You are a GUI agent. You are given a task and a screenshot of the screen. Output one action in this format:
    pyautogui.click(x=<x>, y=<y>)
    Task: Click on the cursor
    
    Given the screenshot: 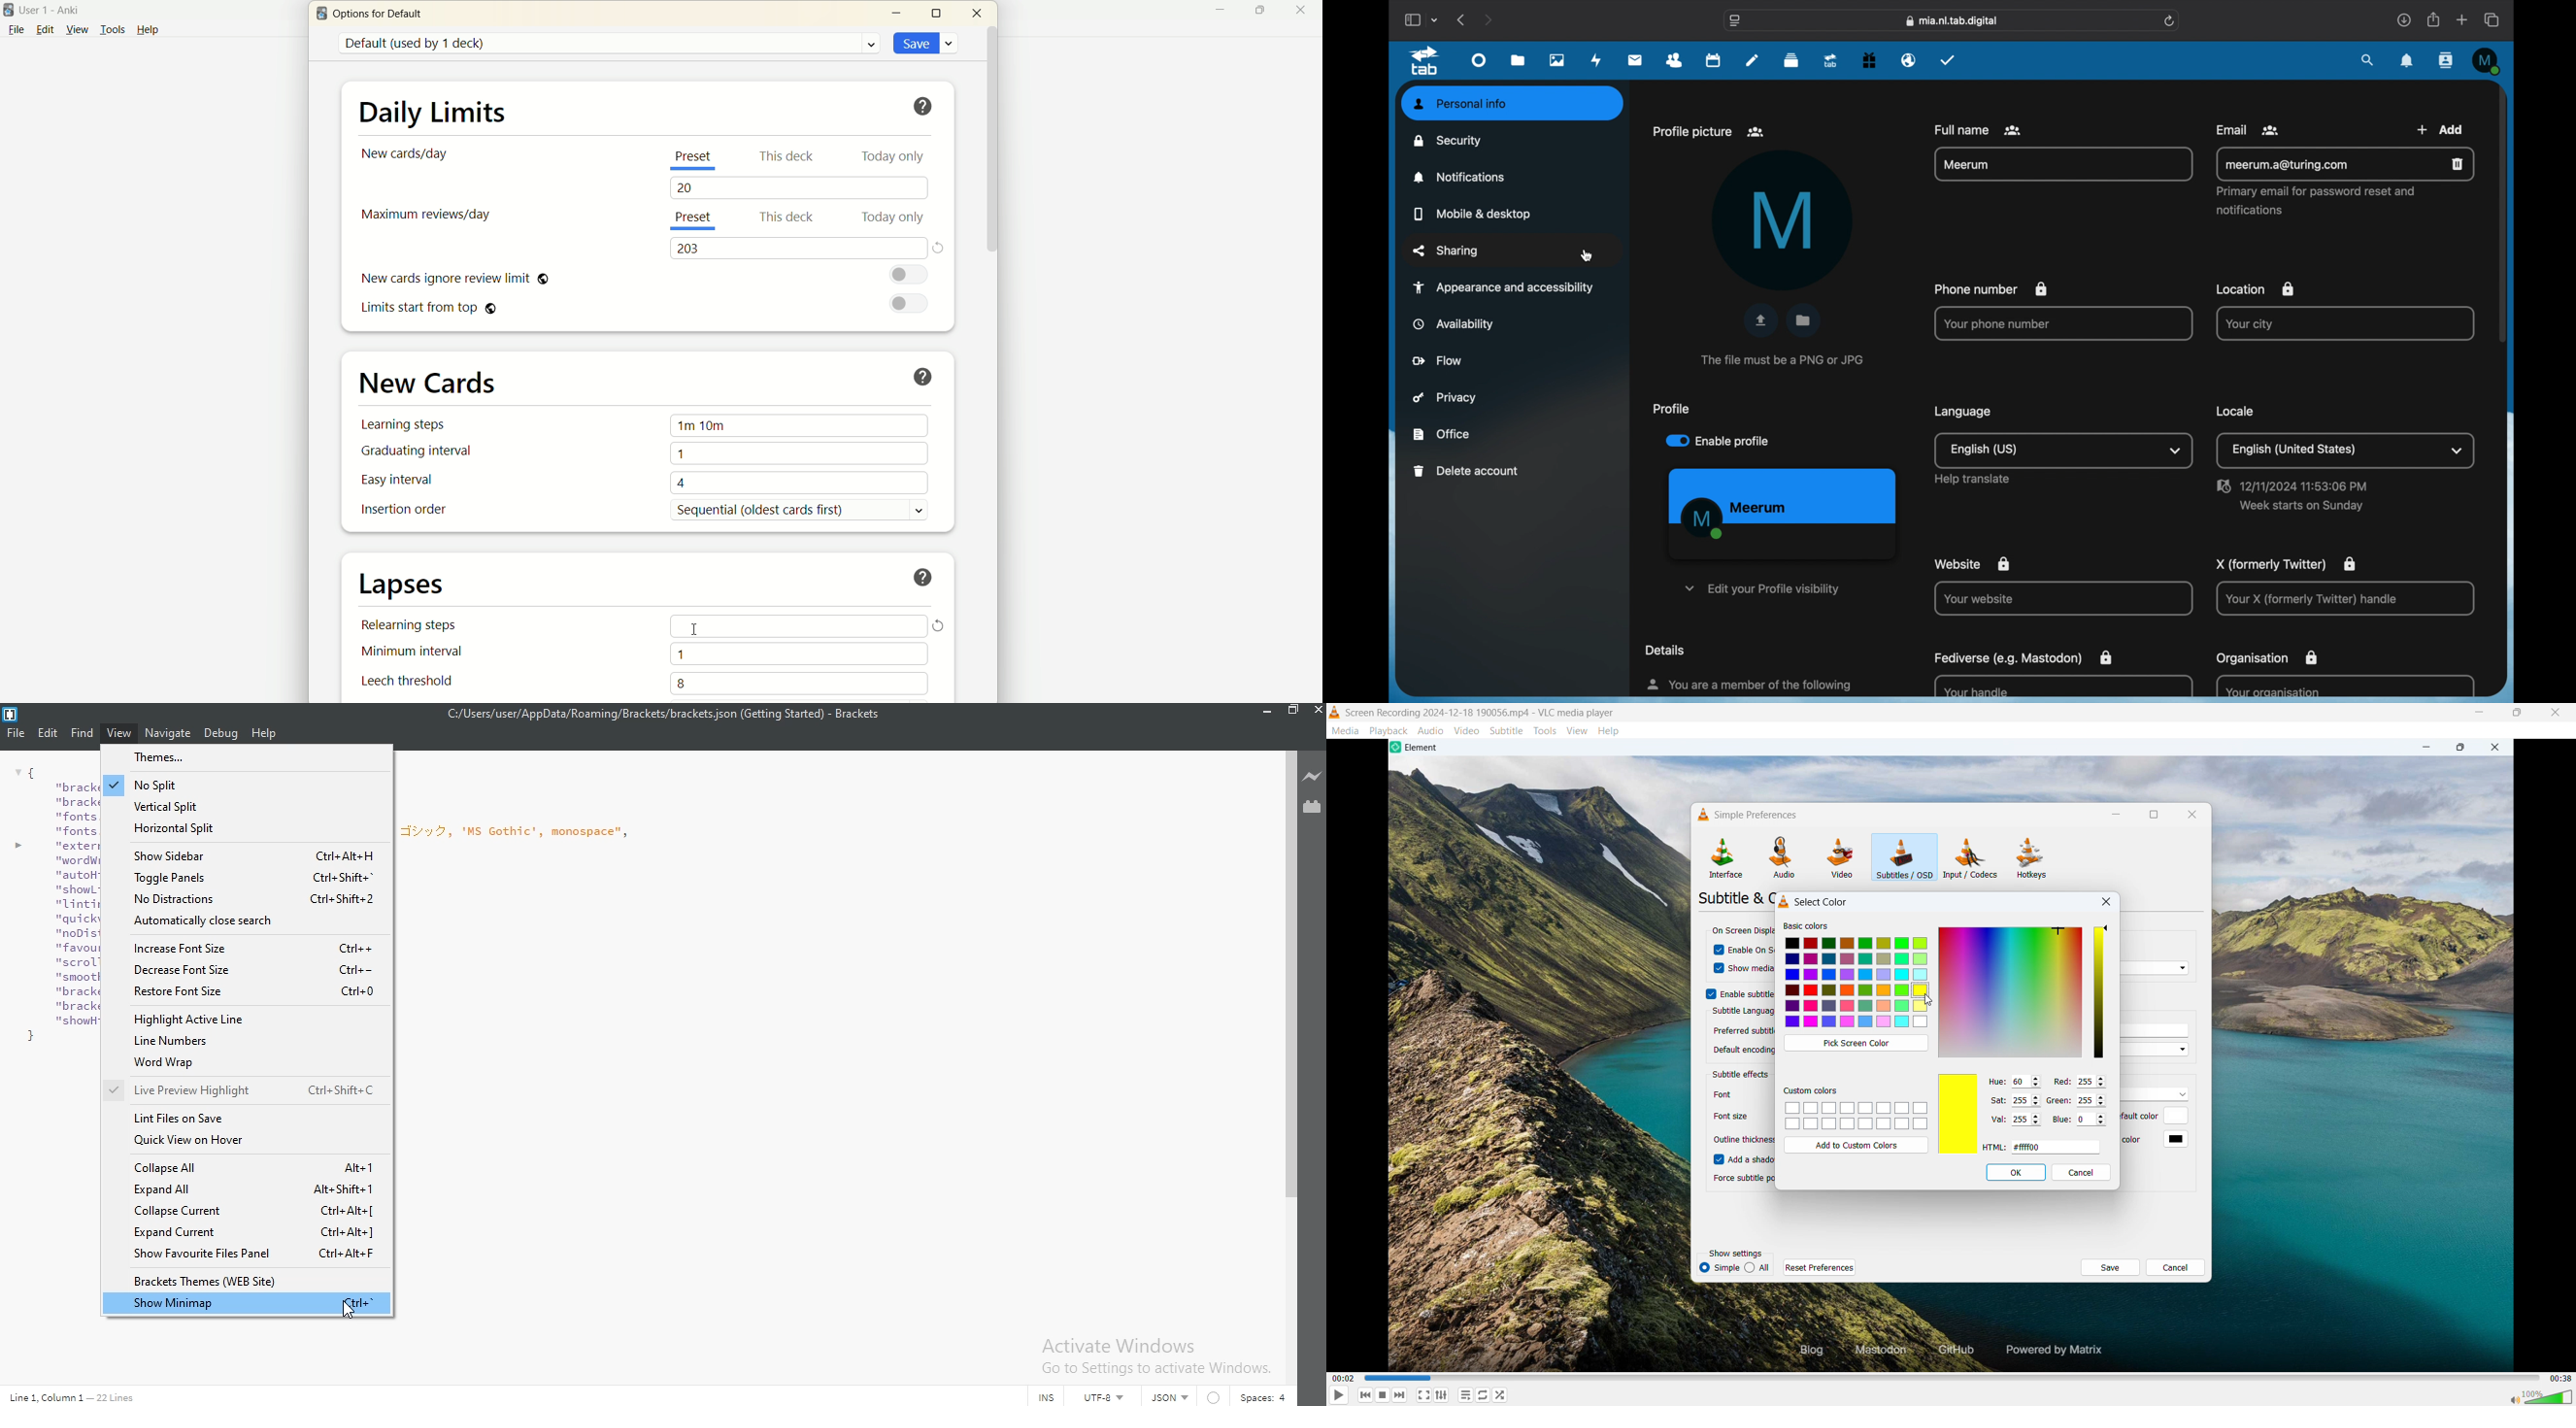 What is the action you would take?
    pyautogui.click(x=689, y=628)
    